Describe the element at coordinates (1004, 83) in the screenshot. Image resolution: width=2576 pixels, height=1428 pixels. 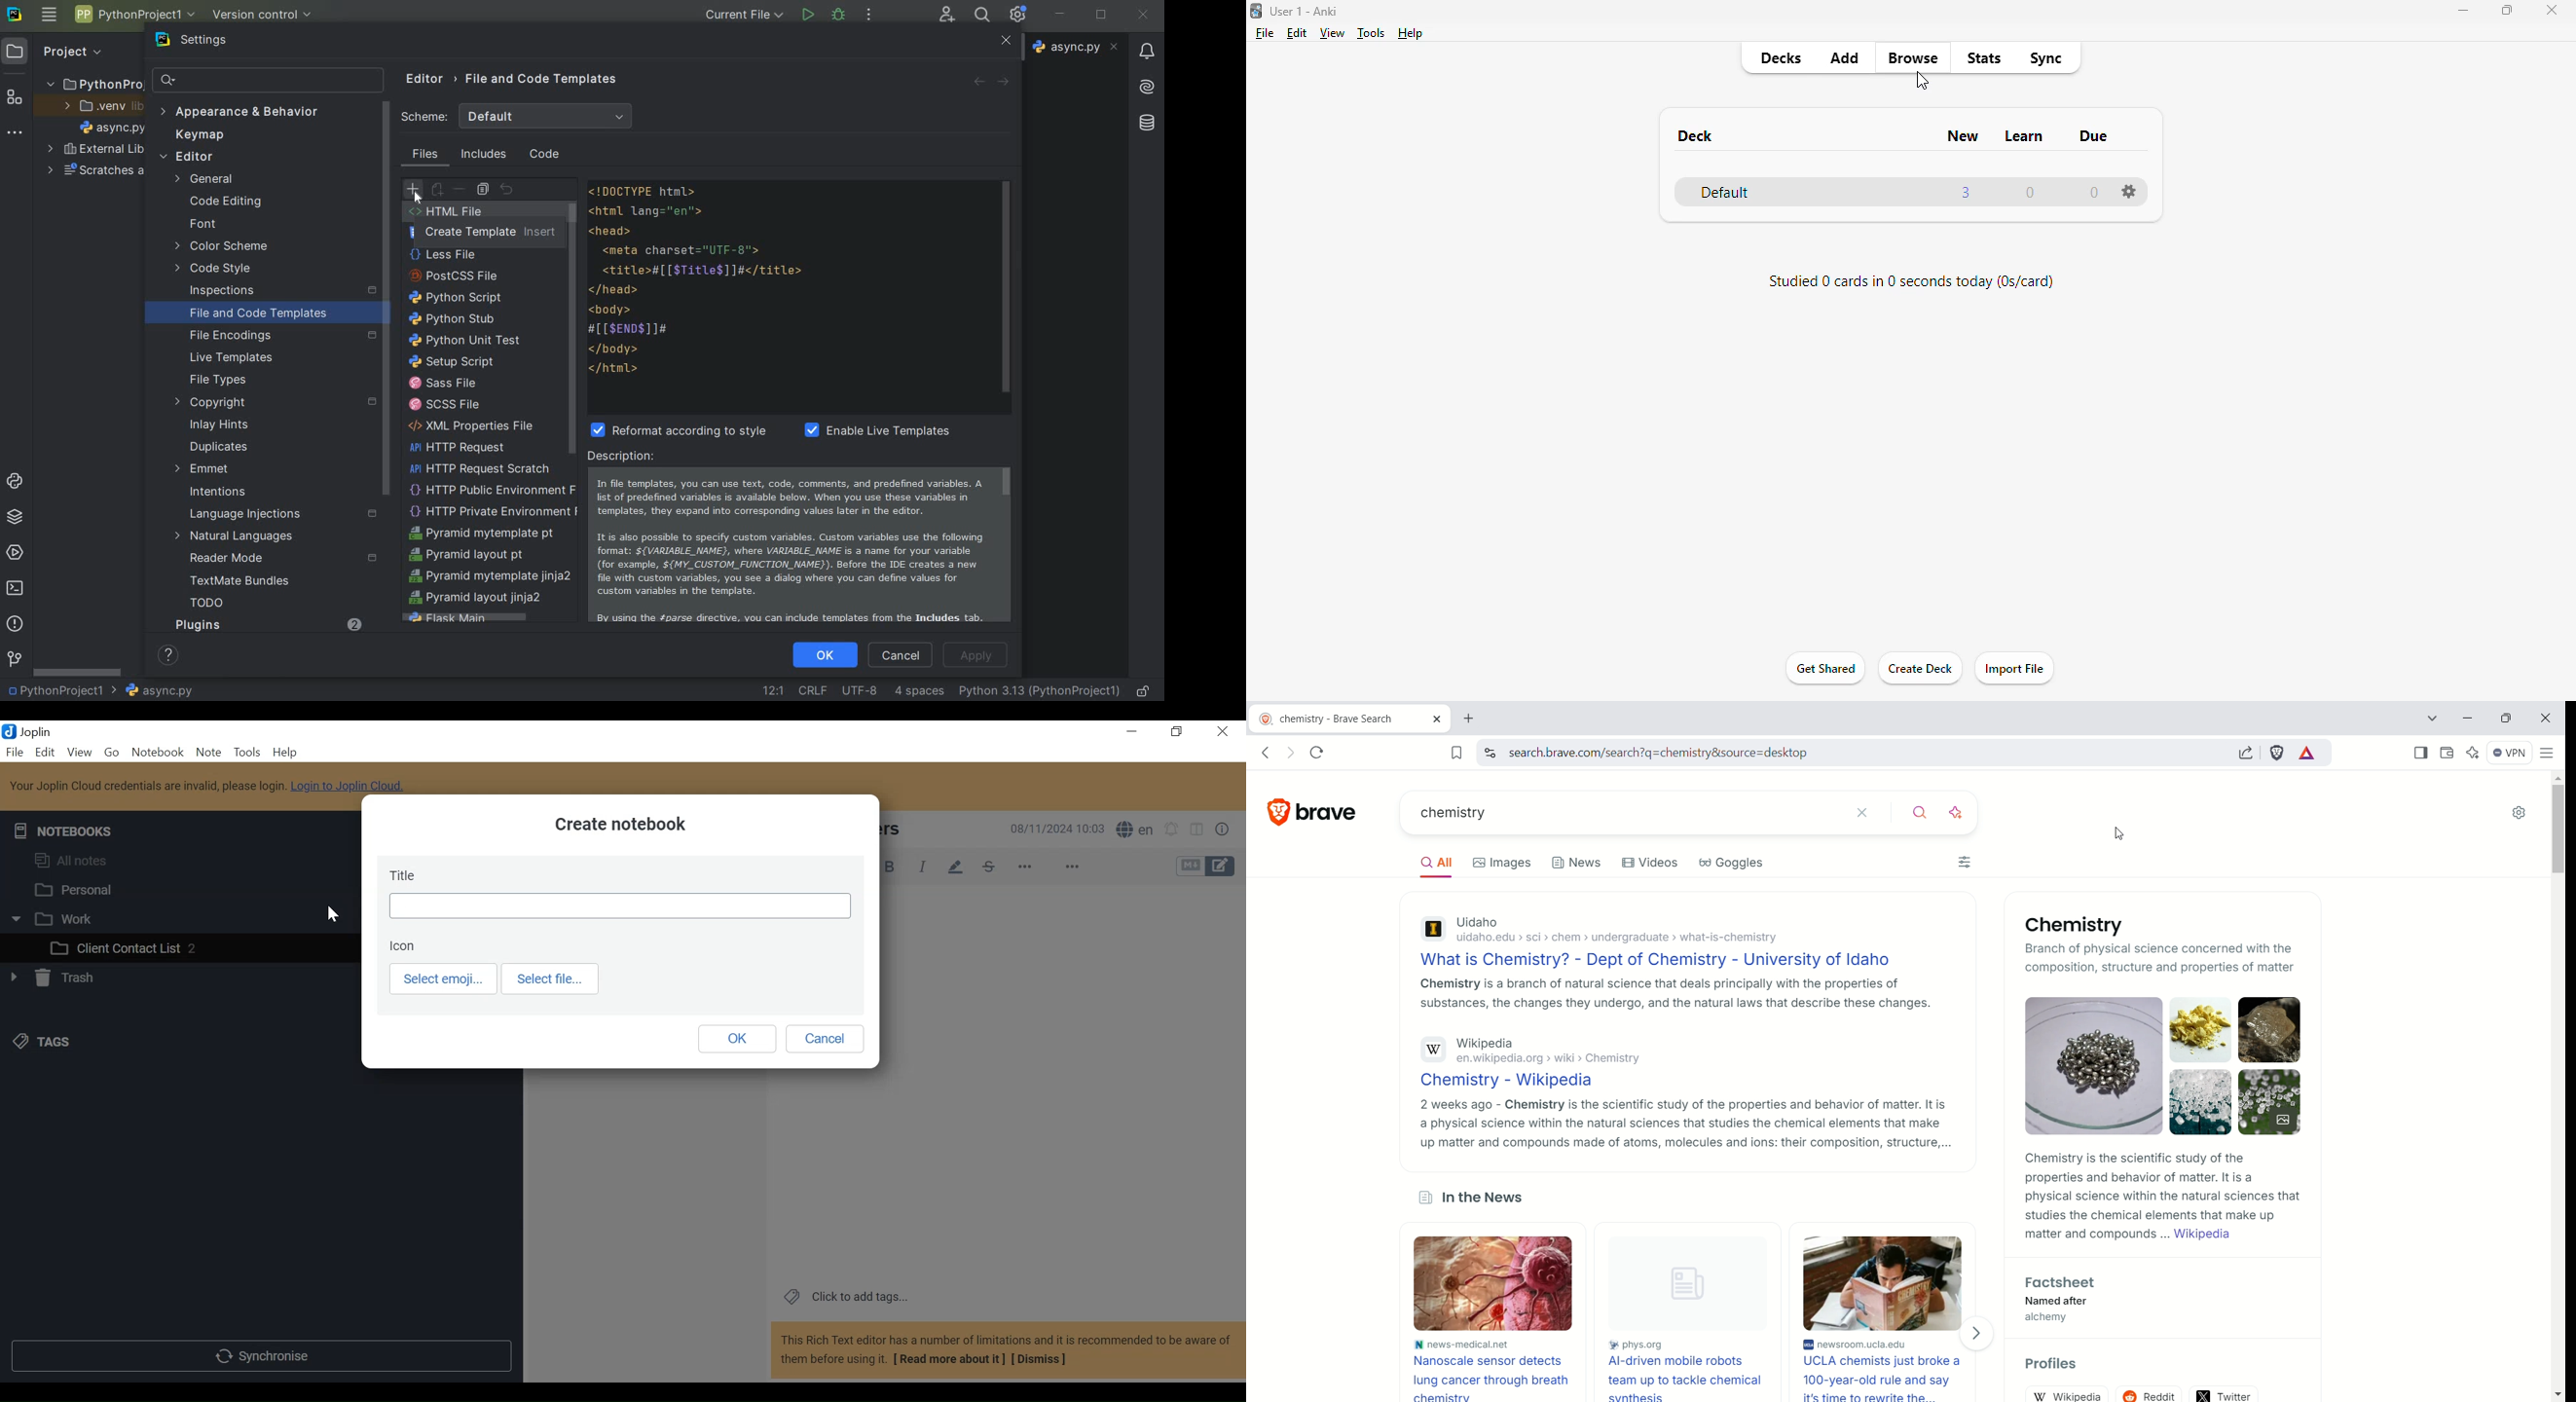
I see `forward` at that location.